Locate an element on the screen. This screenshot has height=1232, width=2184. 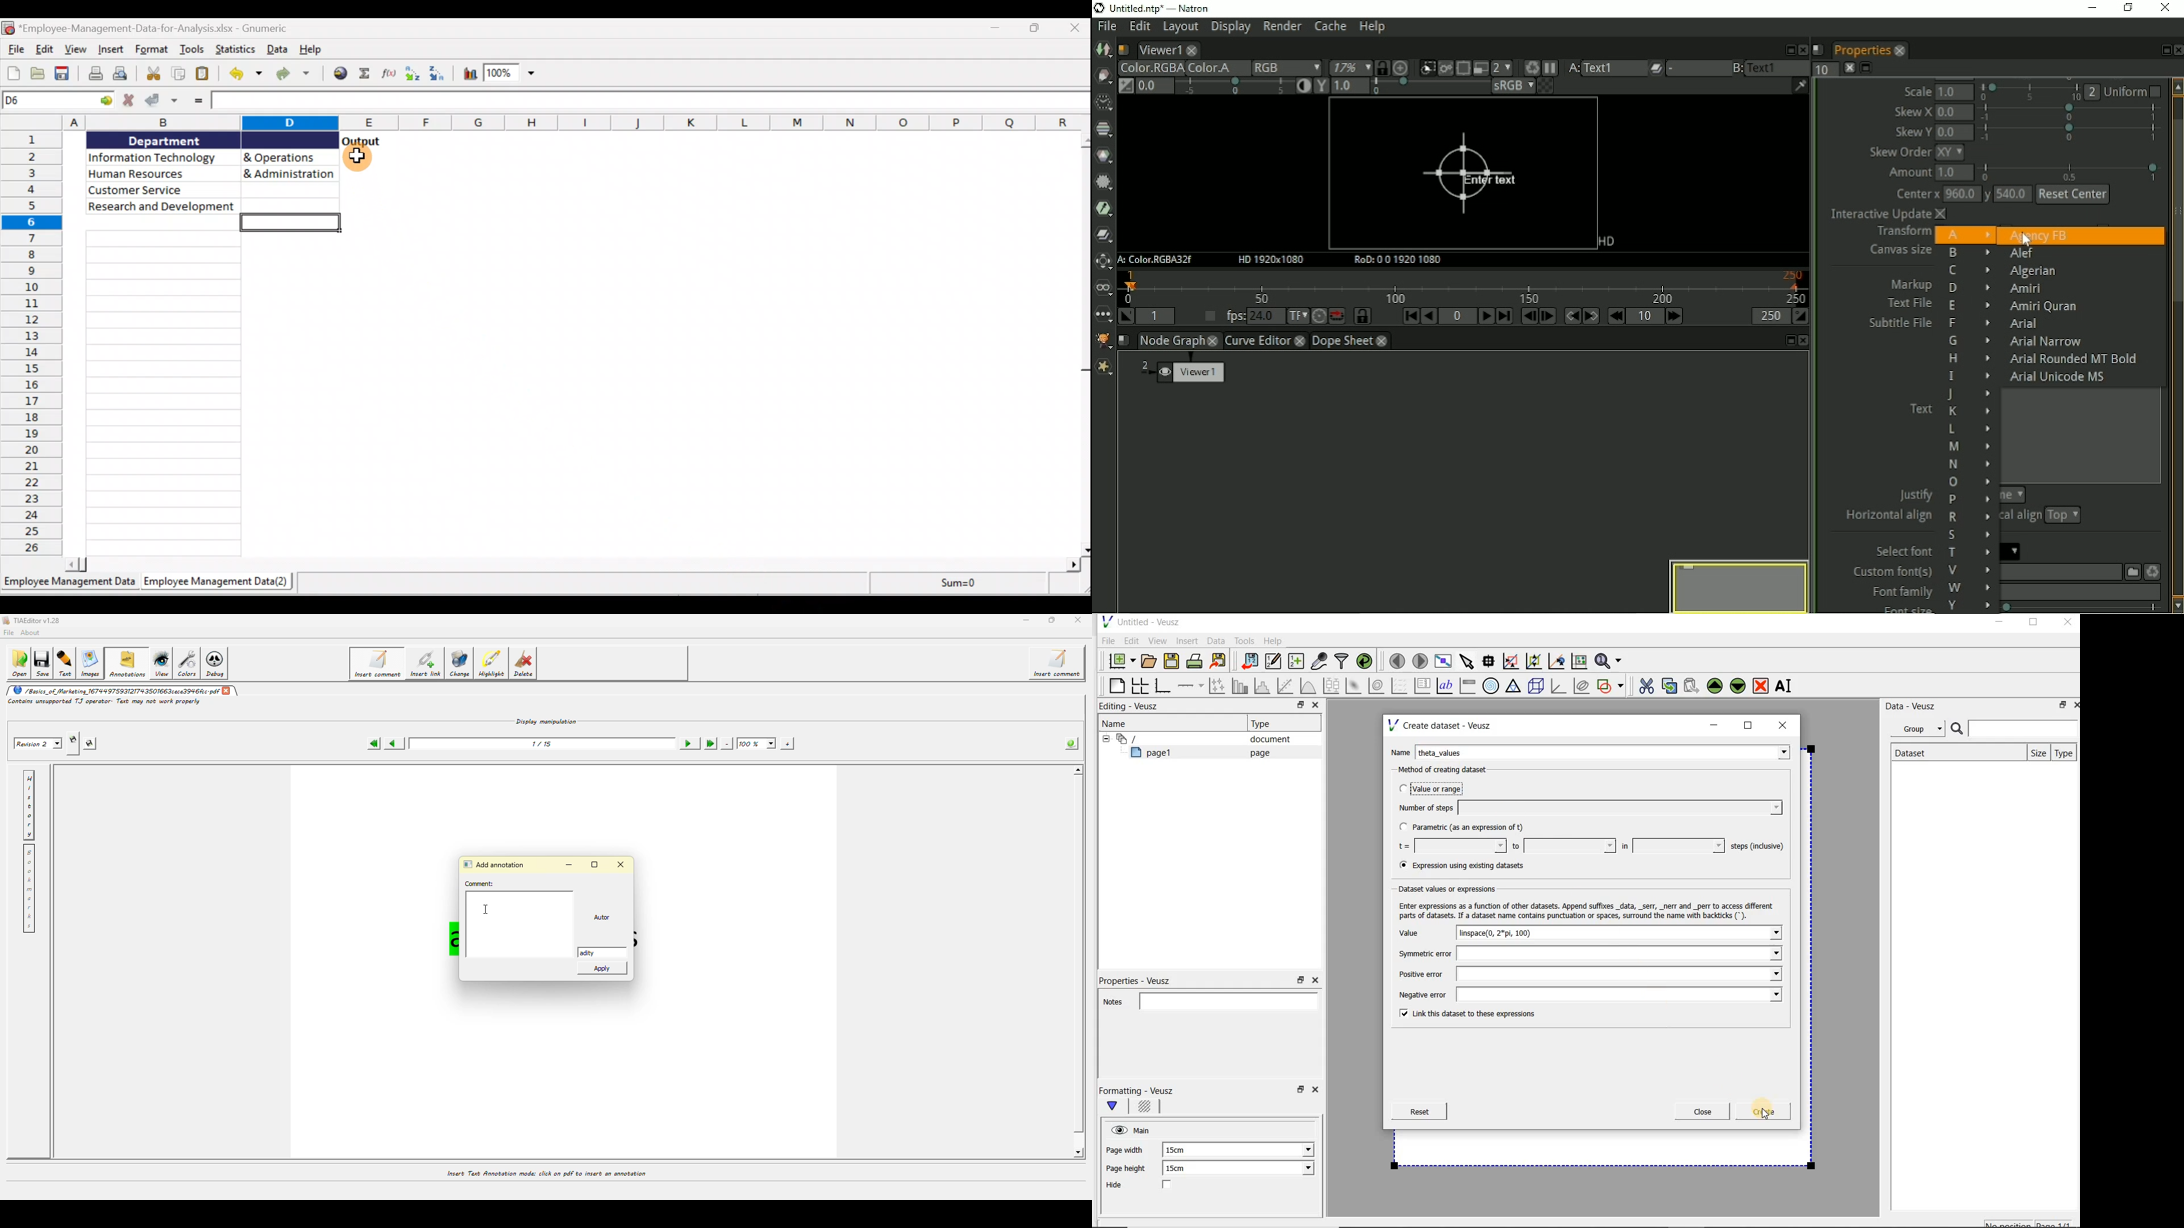
Fit a function to data is located at coordinates (1287, 686).